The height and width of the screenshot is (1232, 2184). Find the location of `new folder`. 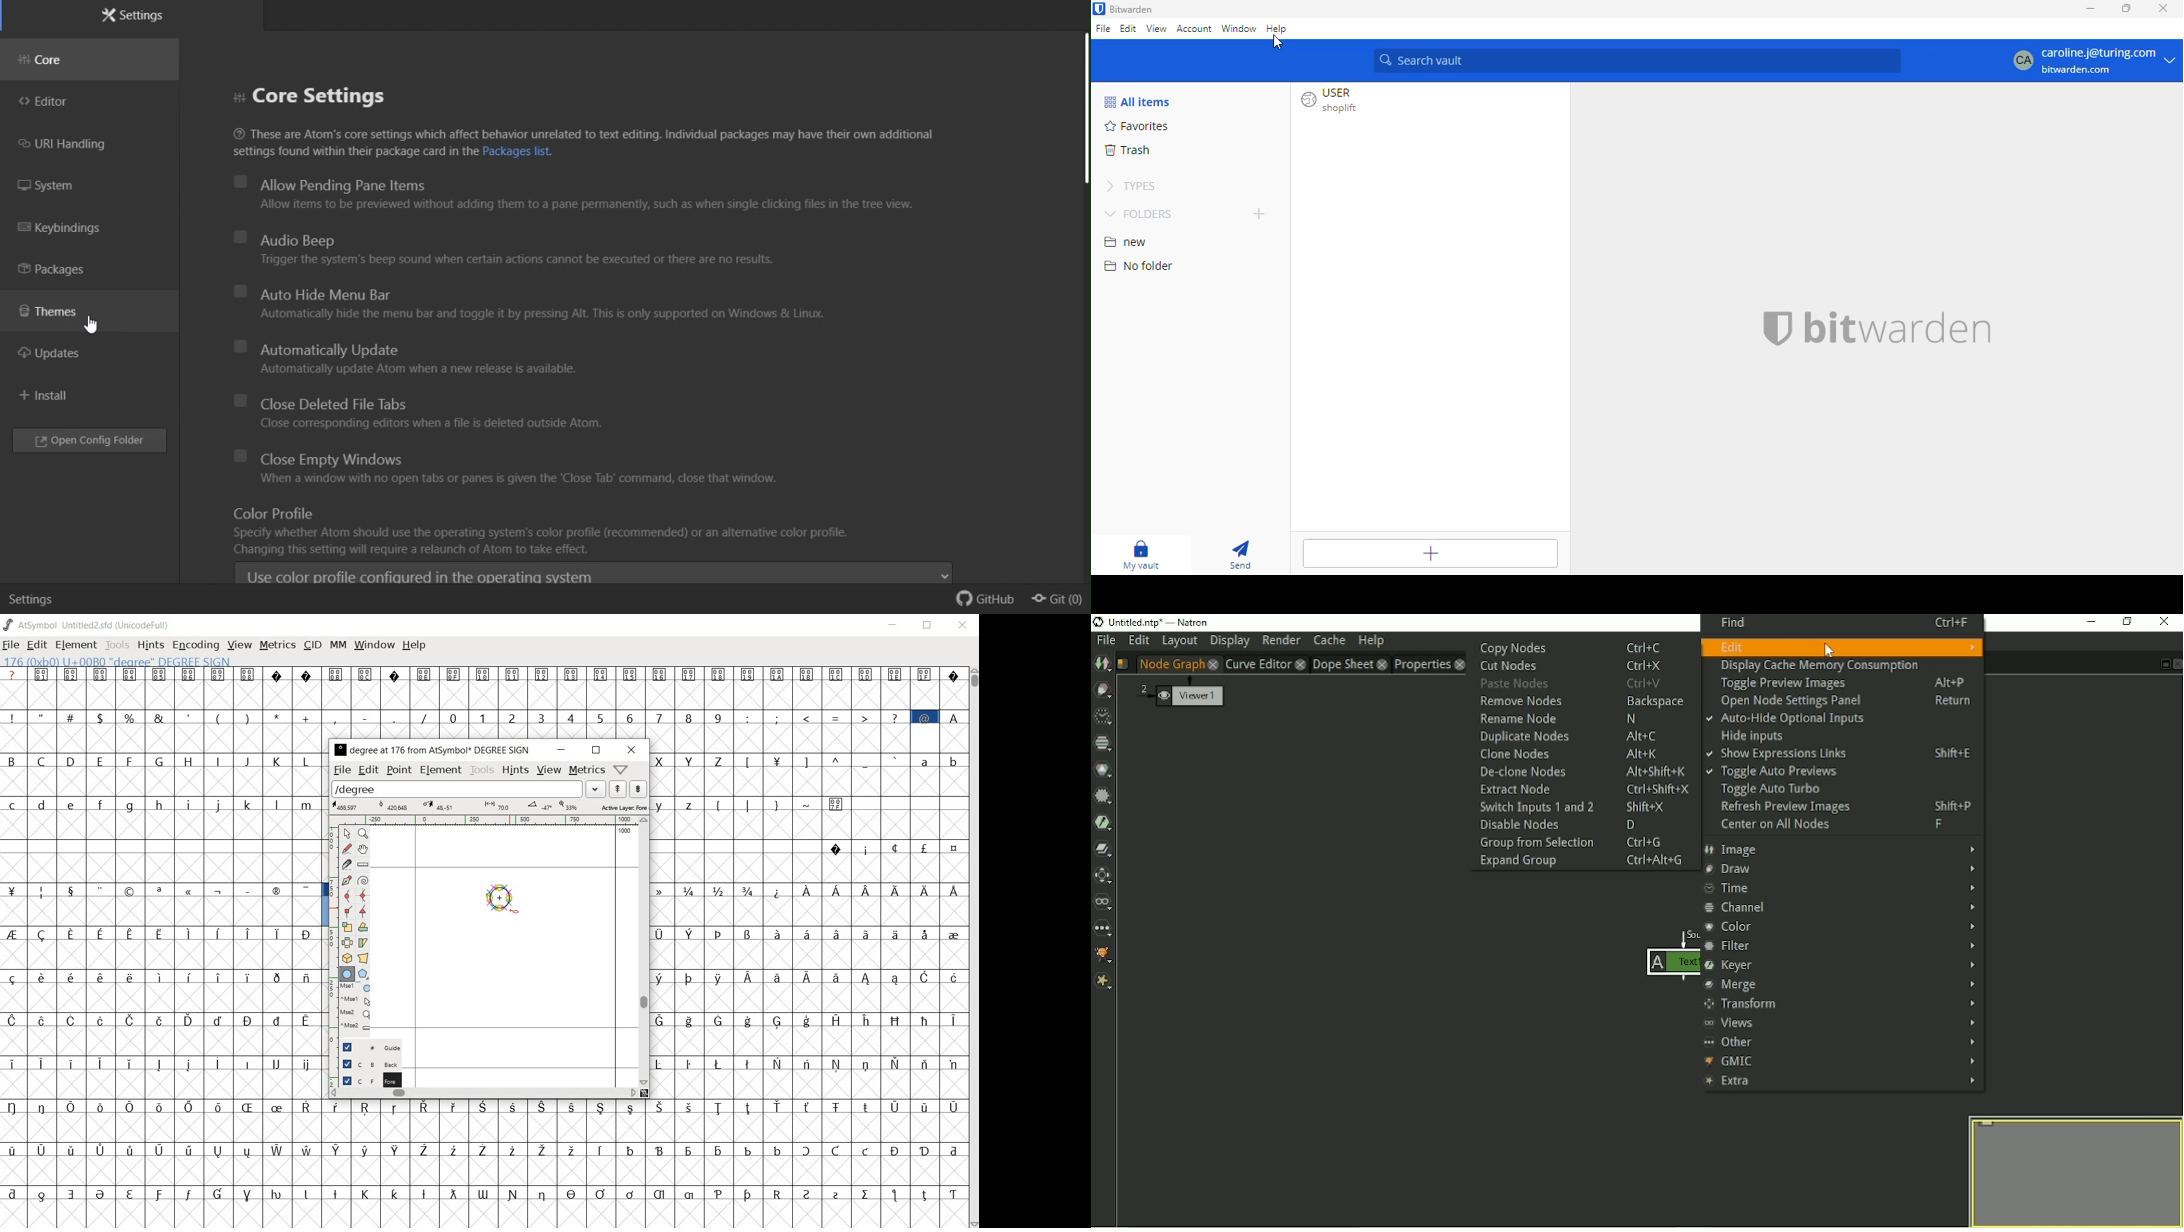

new folder is located at coordinates (1259, 213).